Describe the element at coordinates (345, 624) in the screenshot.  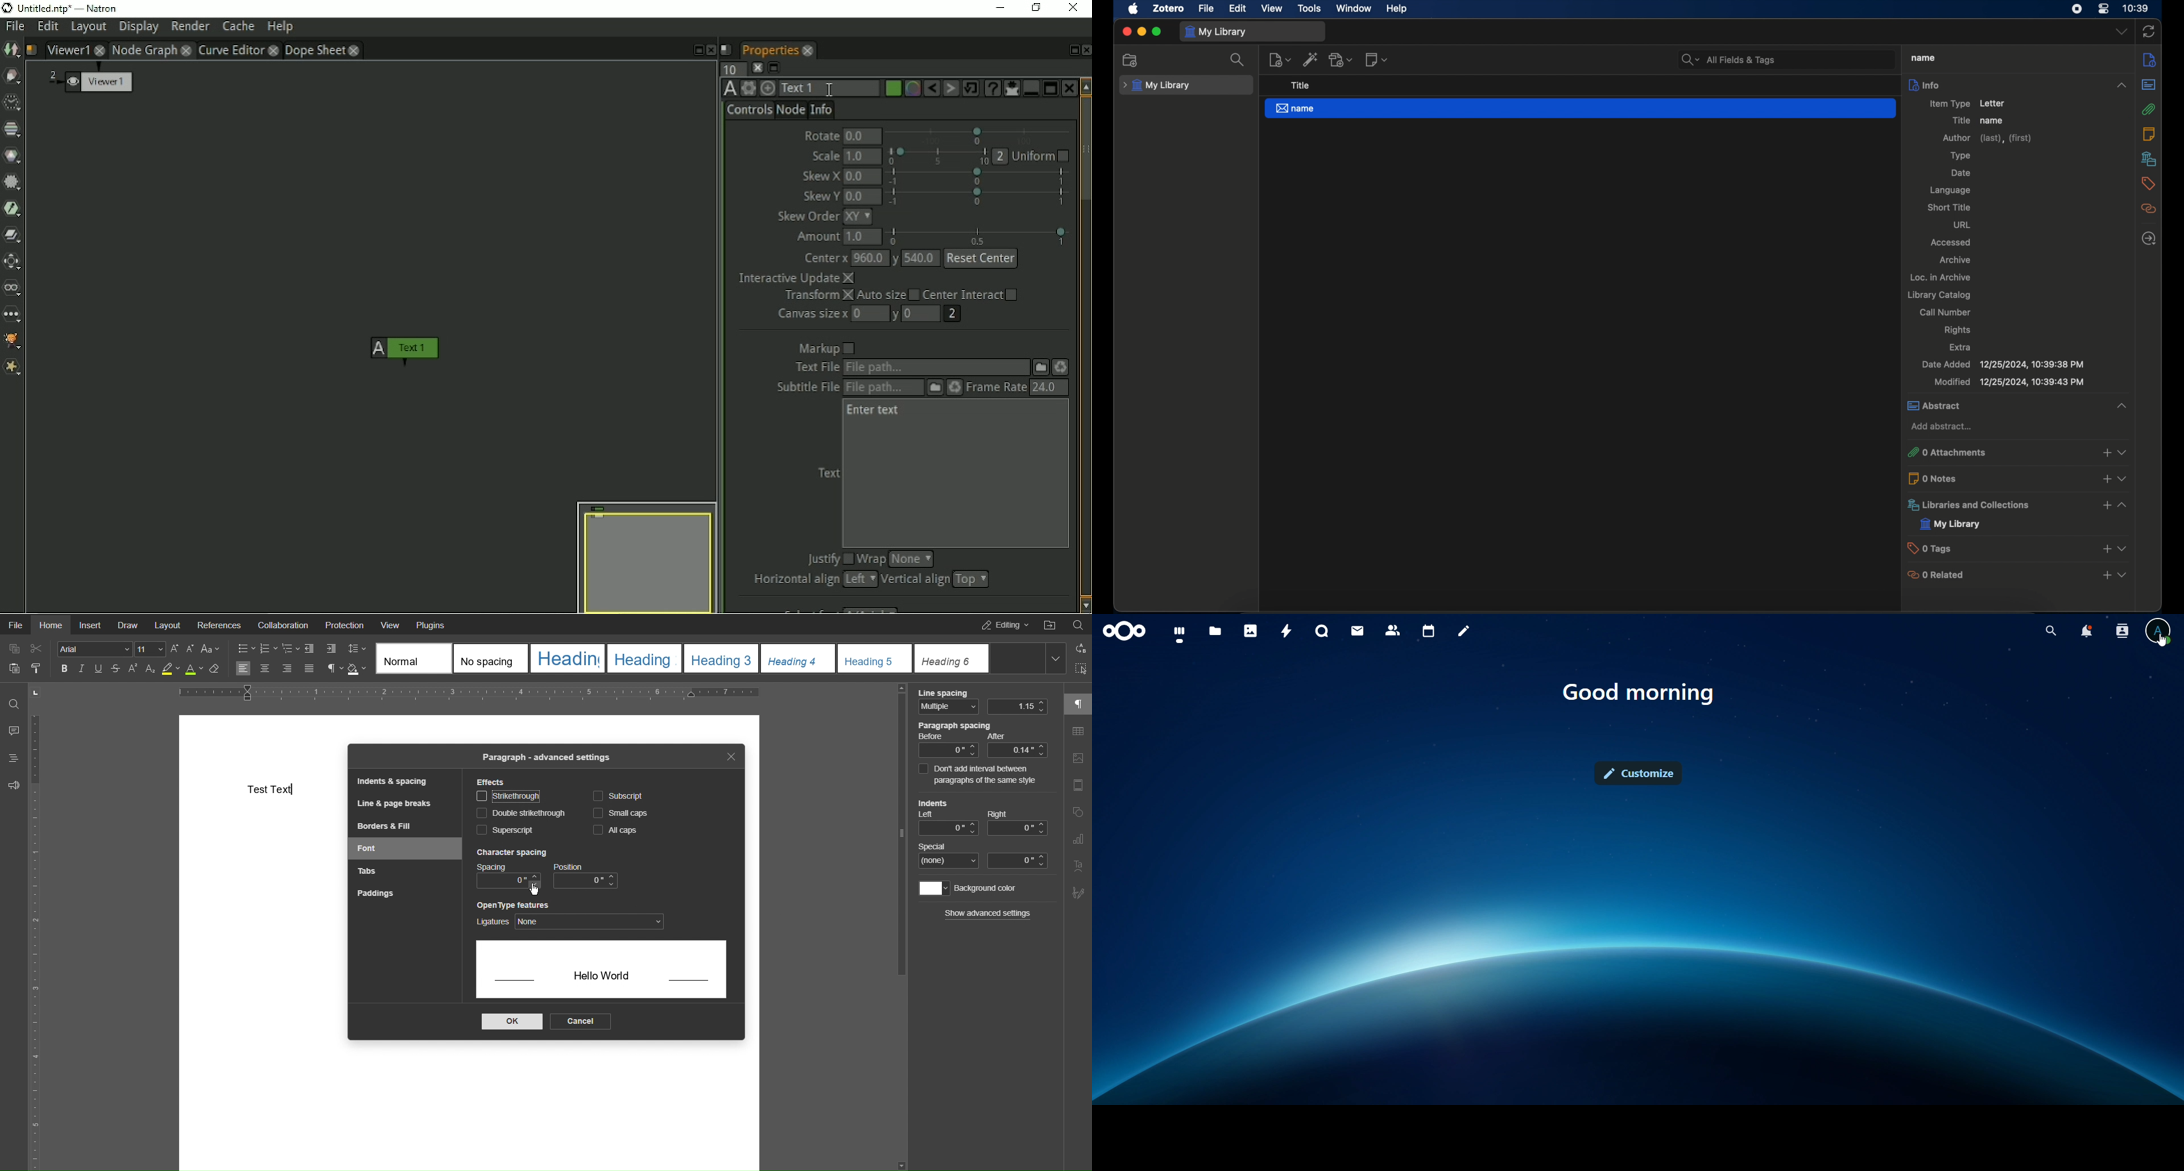
I see `Protection` at that location.